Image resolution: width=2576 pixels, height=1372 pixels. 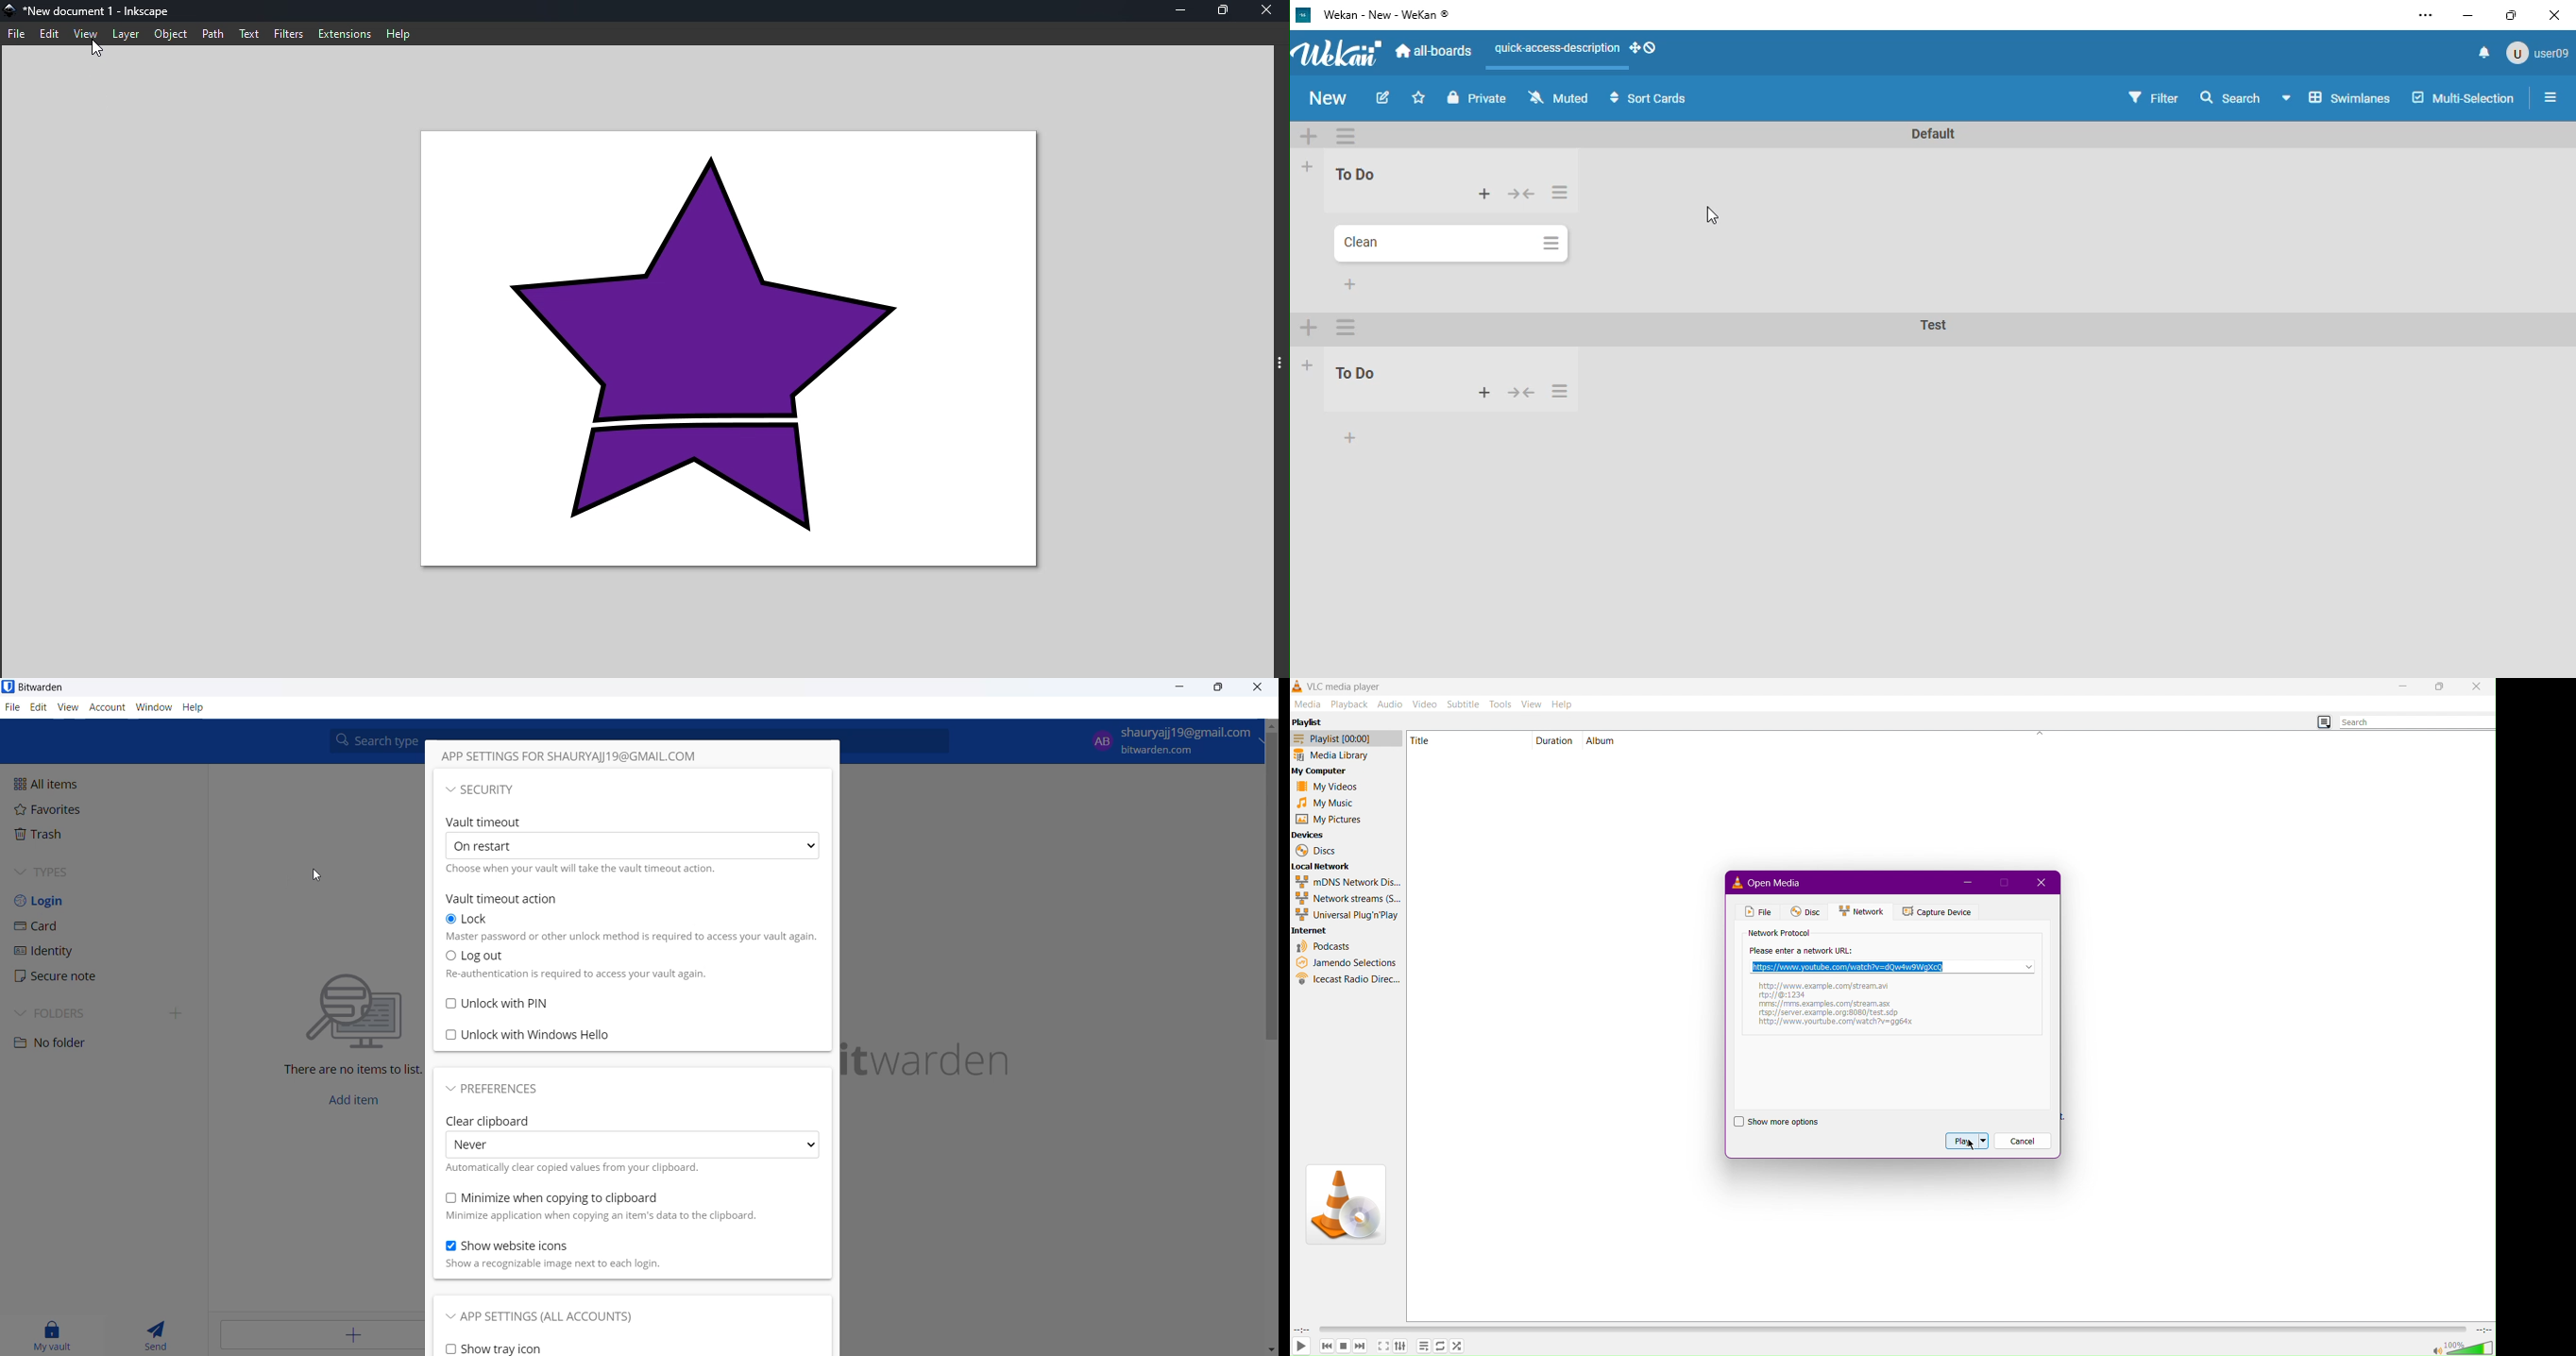 I want to click on APP SETTINGS FOR SHAURYAJJ19@GMAIL.COM, so click(x=599, y=759).